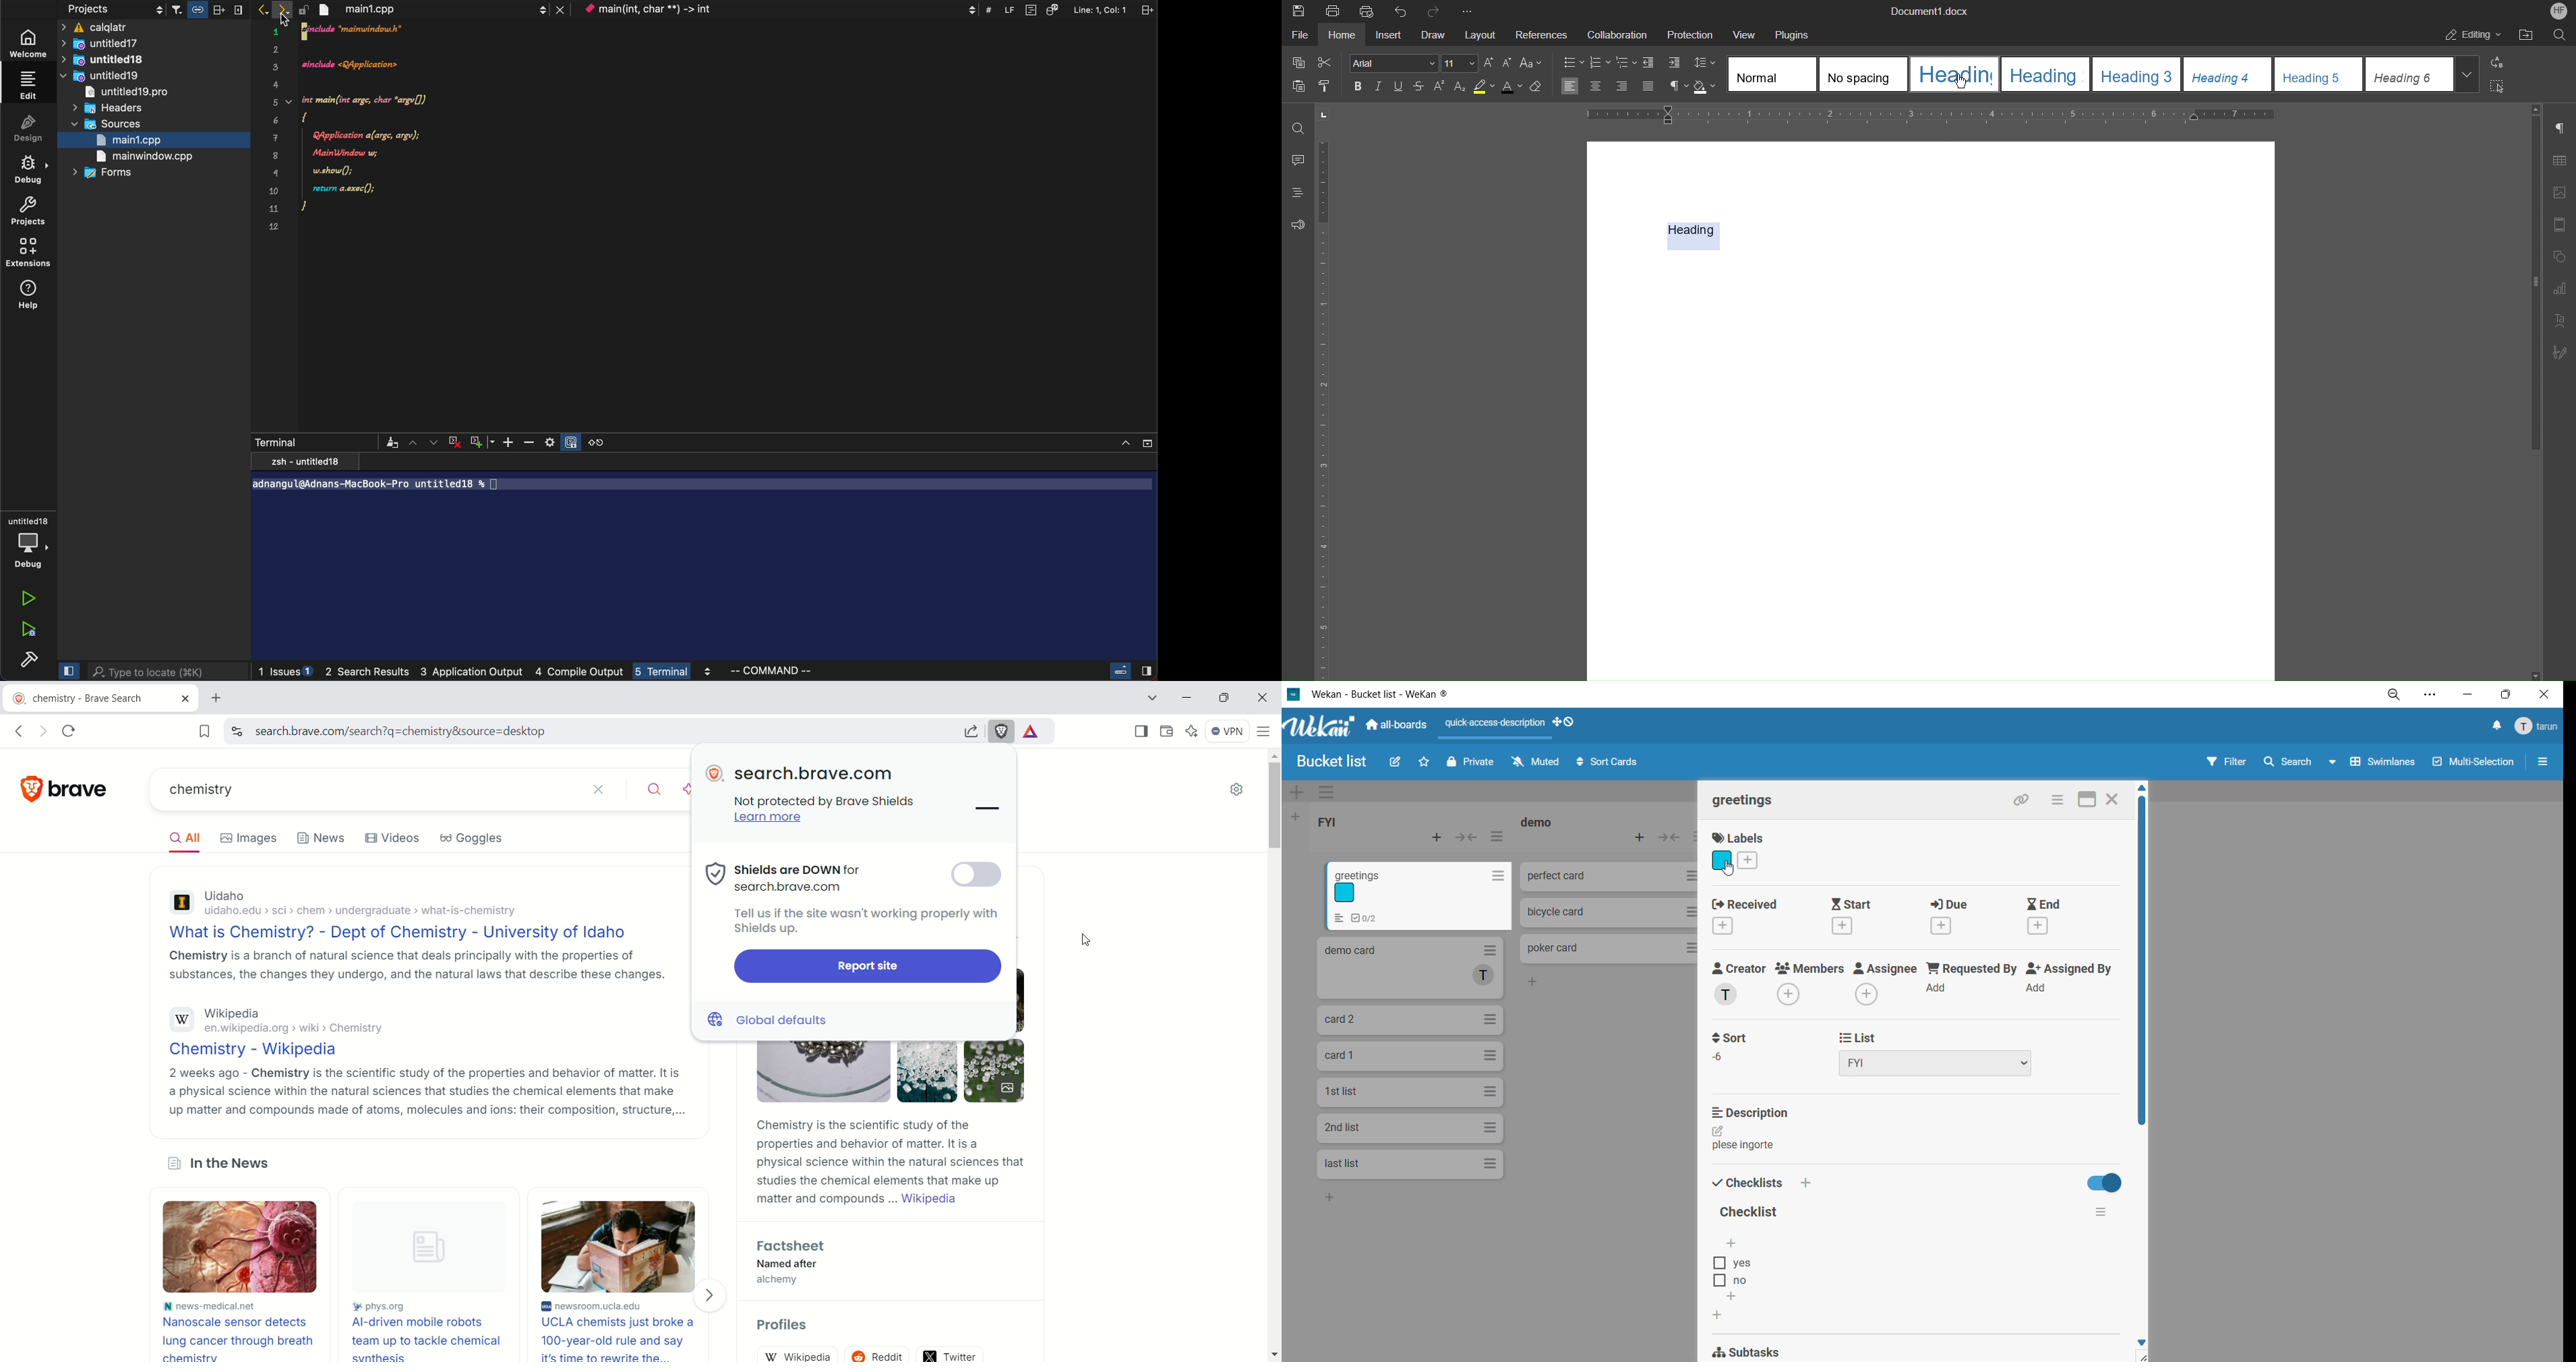 Image resolution: width=2576 pixels, height=1372 pixels. Describe the element at coordinates (1694, 235) in the screenshot. I see `Heading` at that location.